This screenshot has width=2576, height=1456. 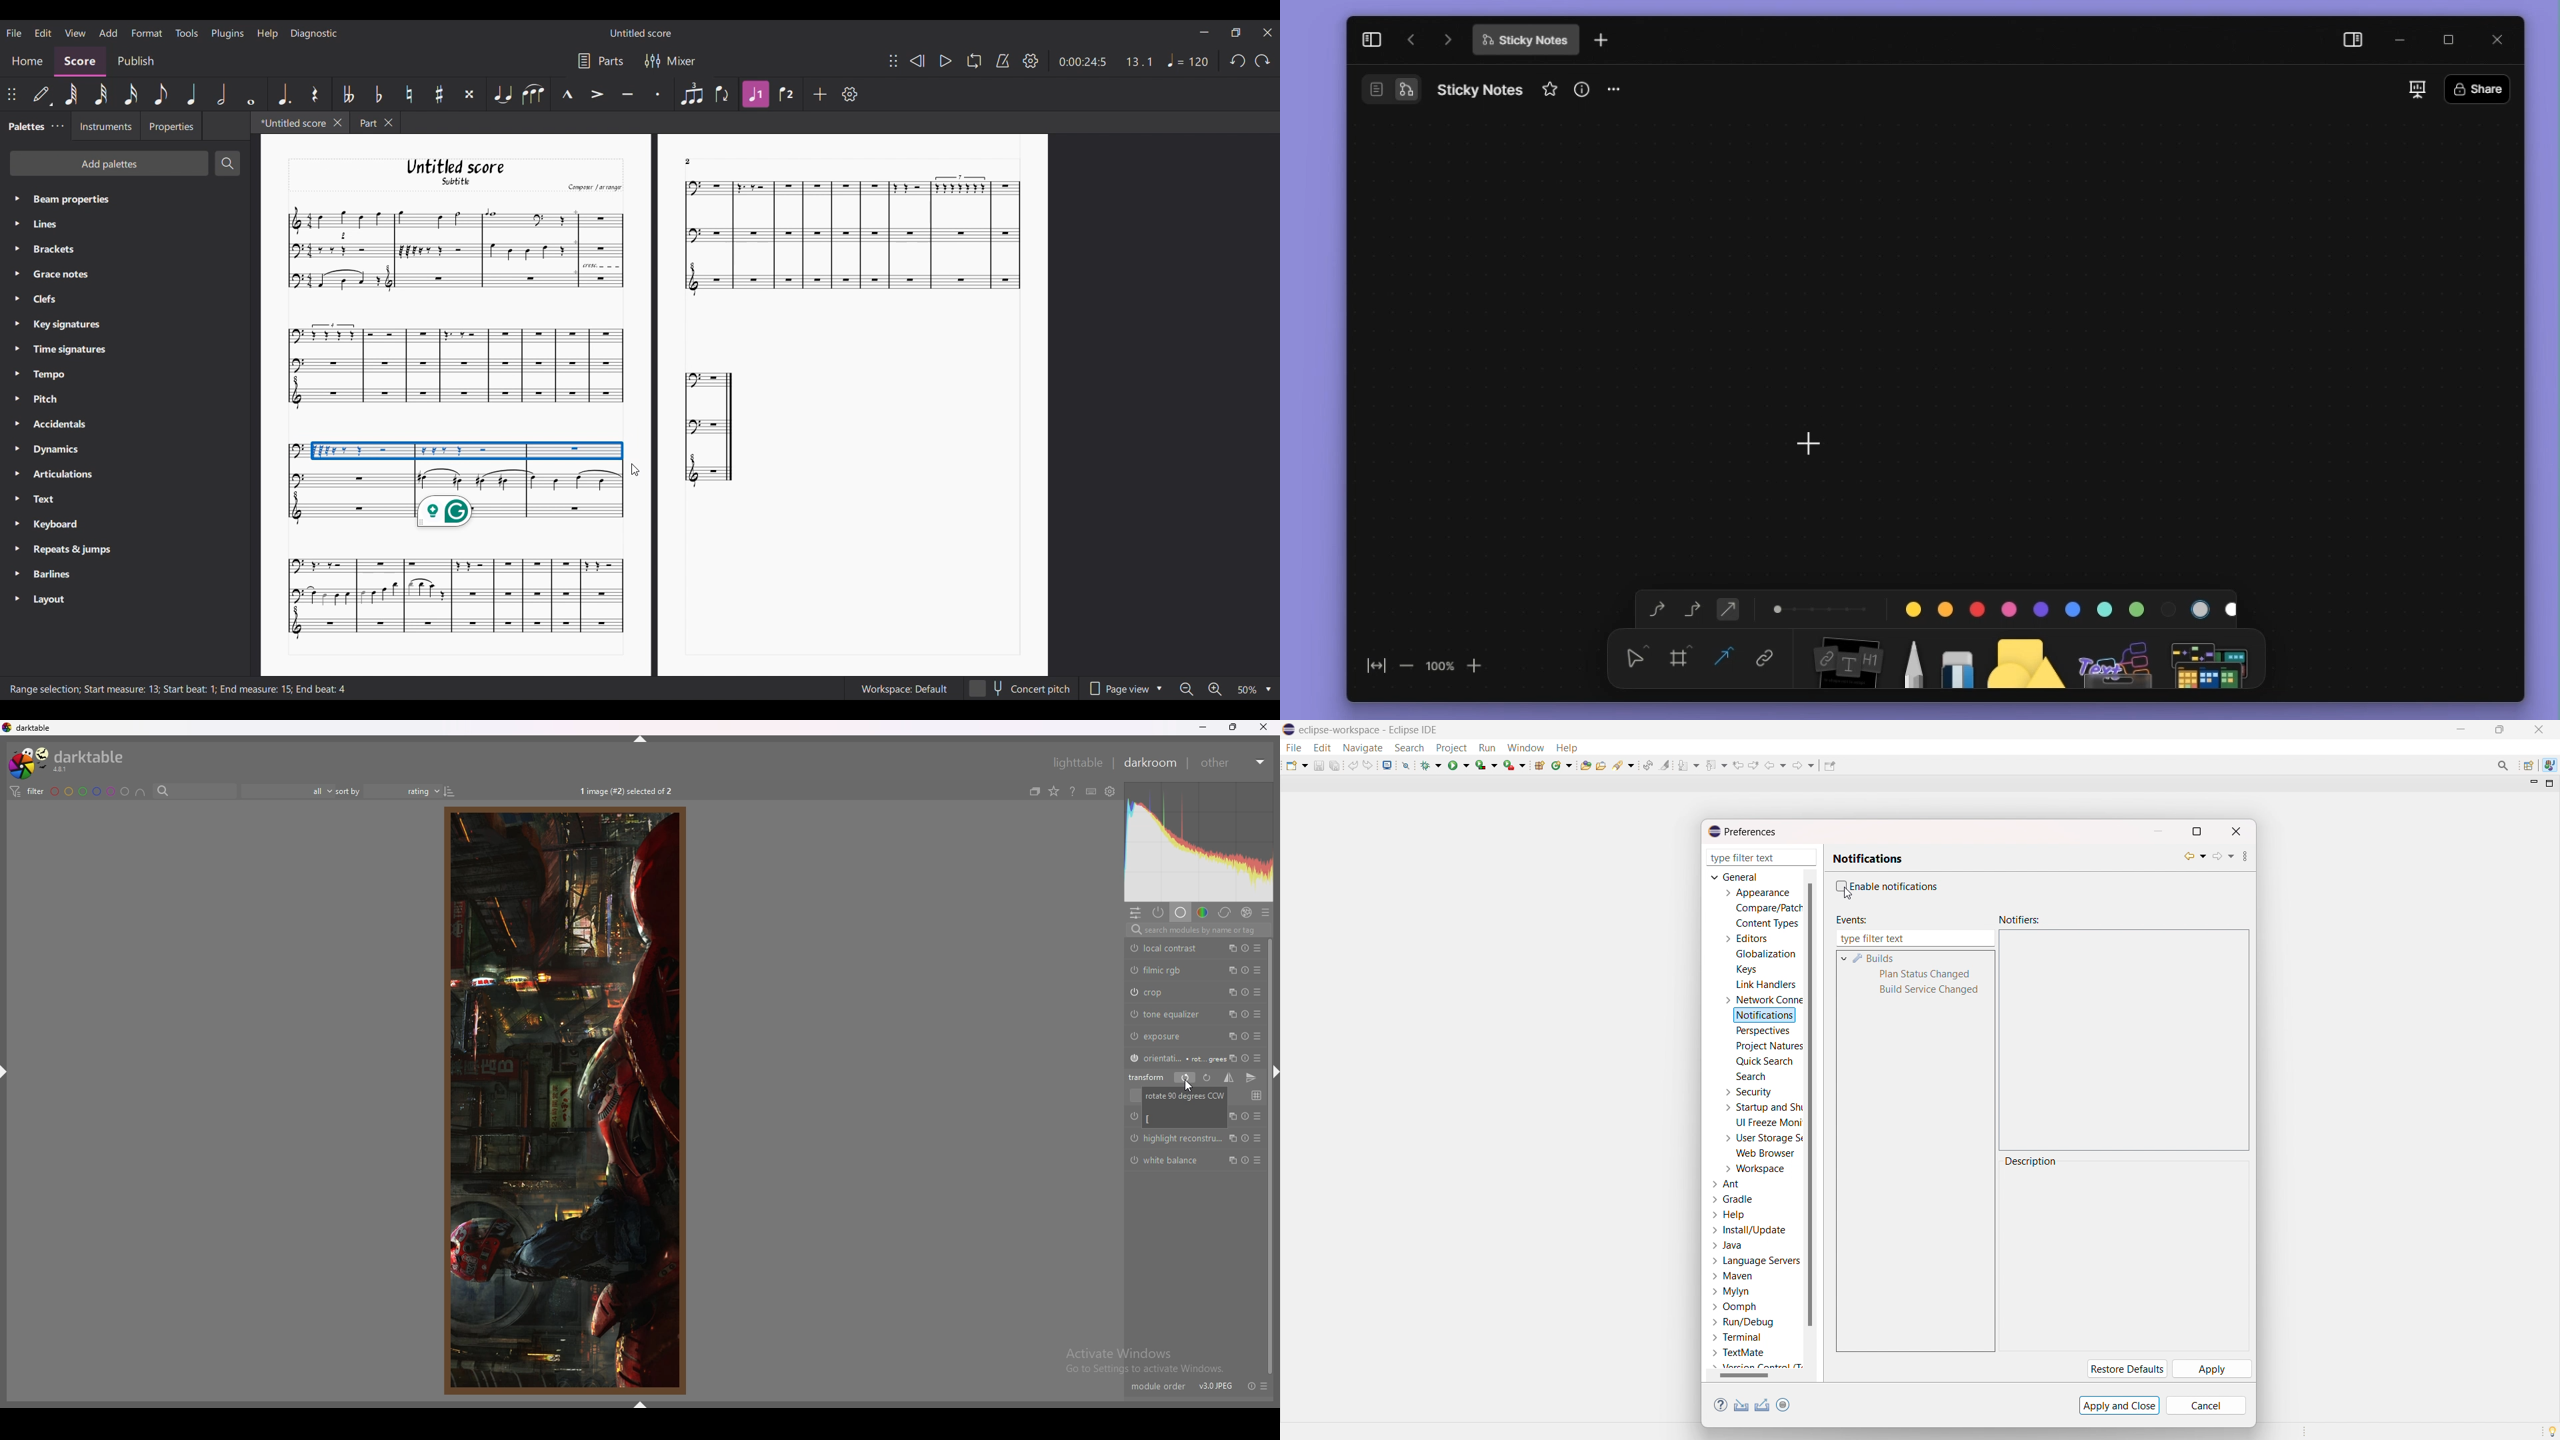 What do you see at coordinates (1245, 1014) in the screenshot?
I see `reset` at bounding box center [1245, 1014].